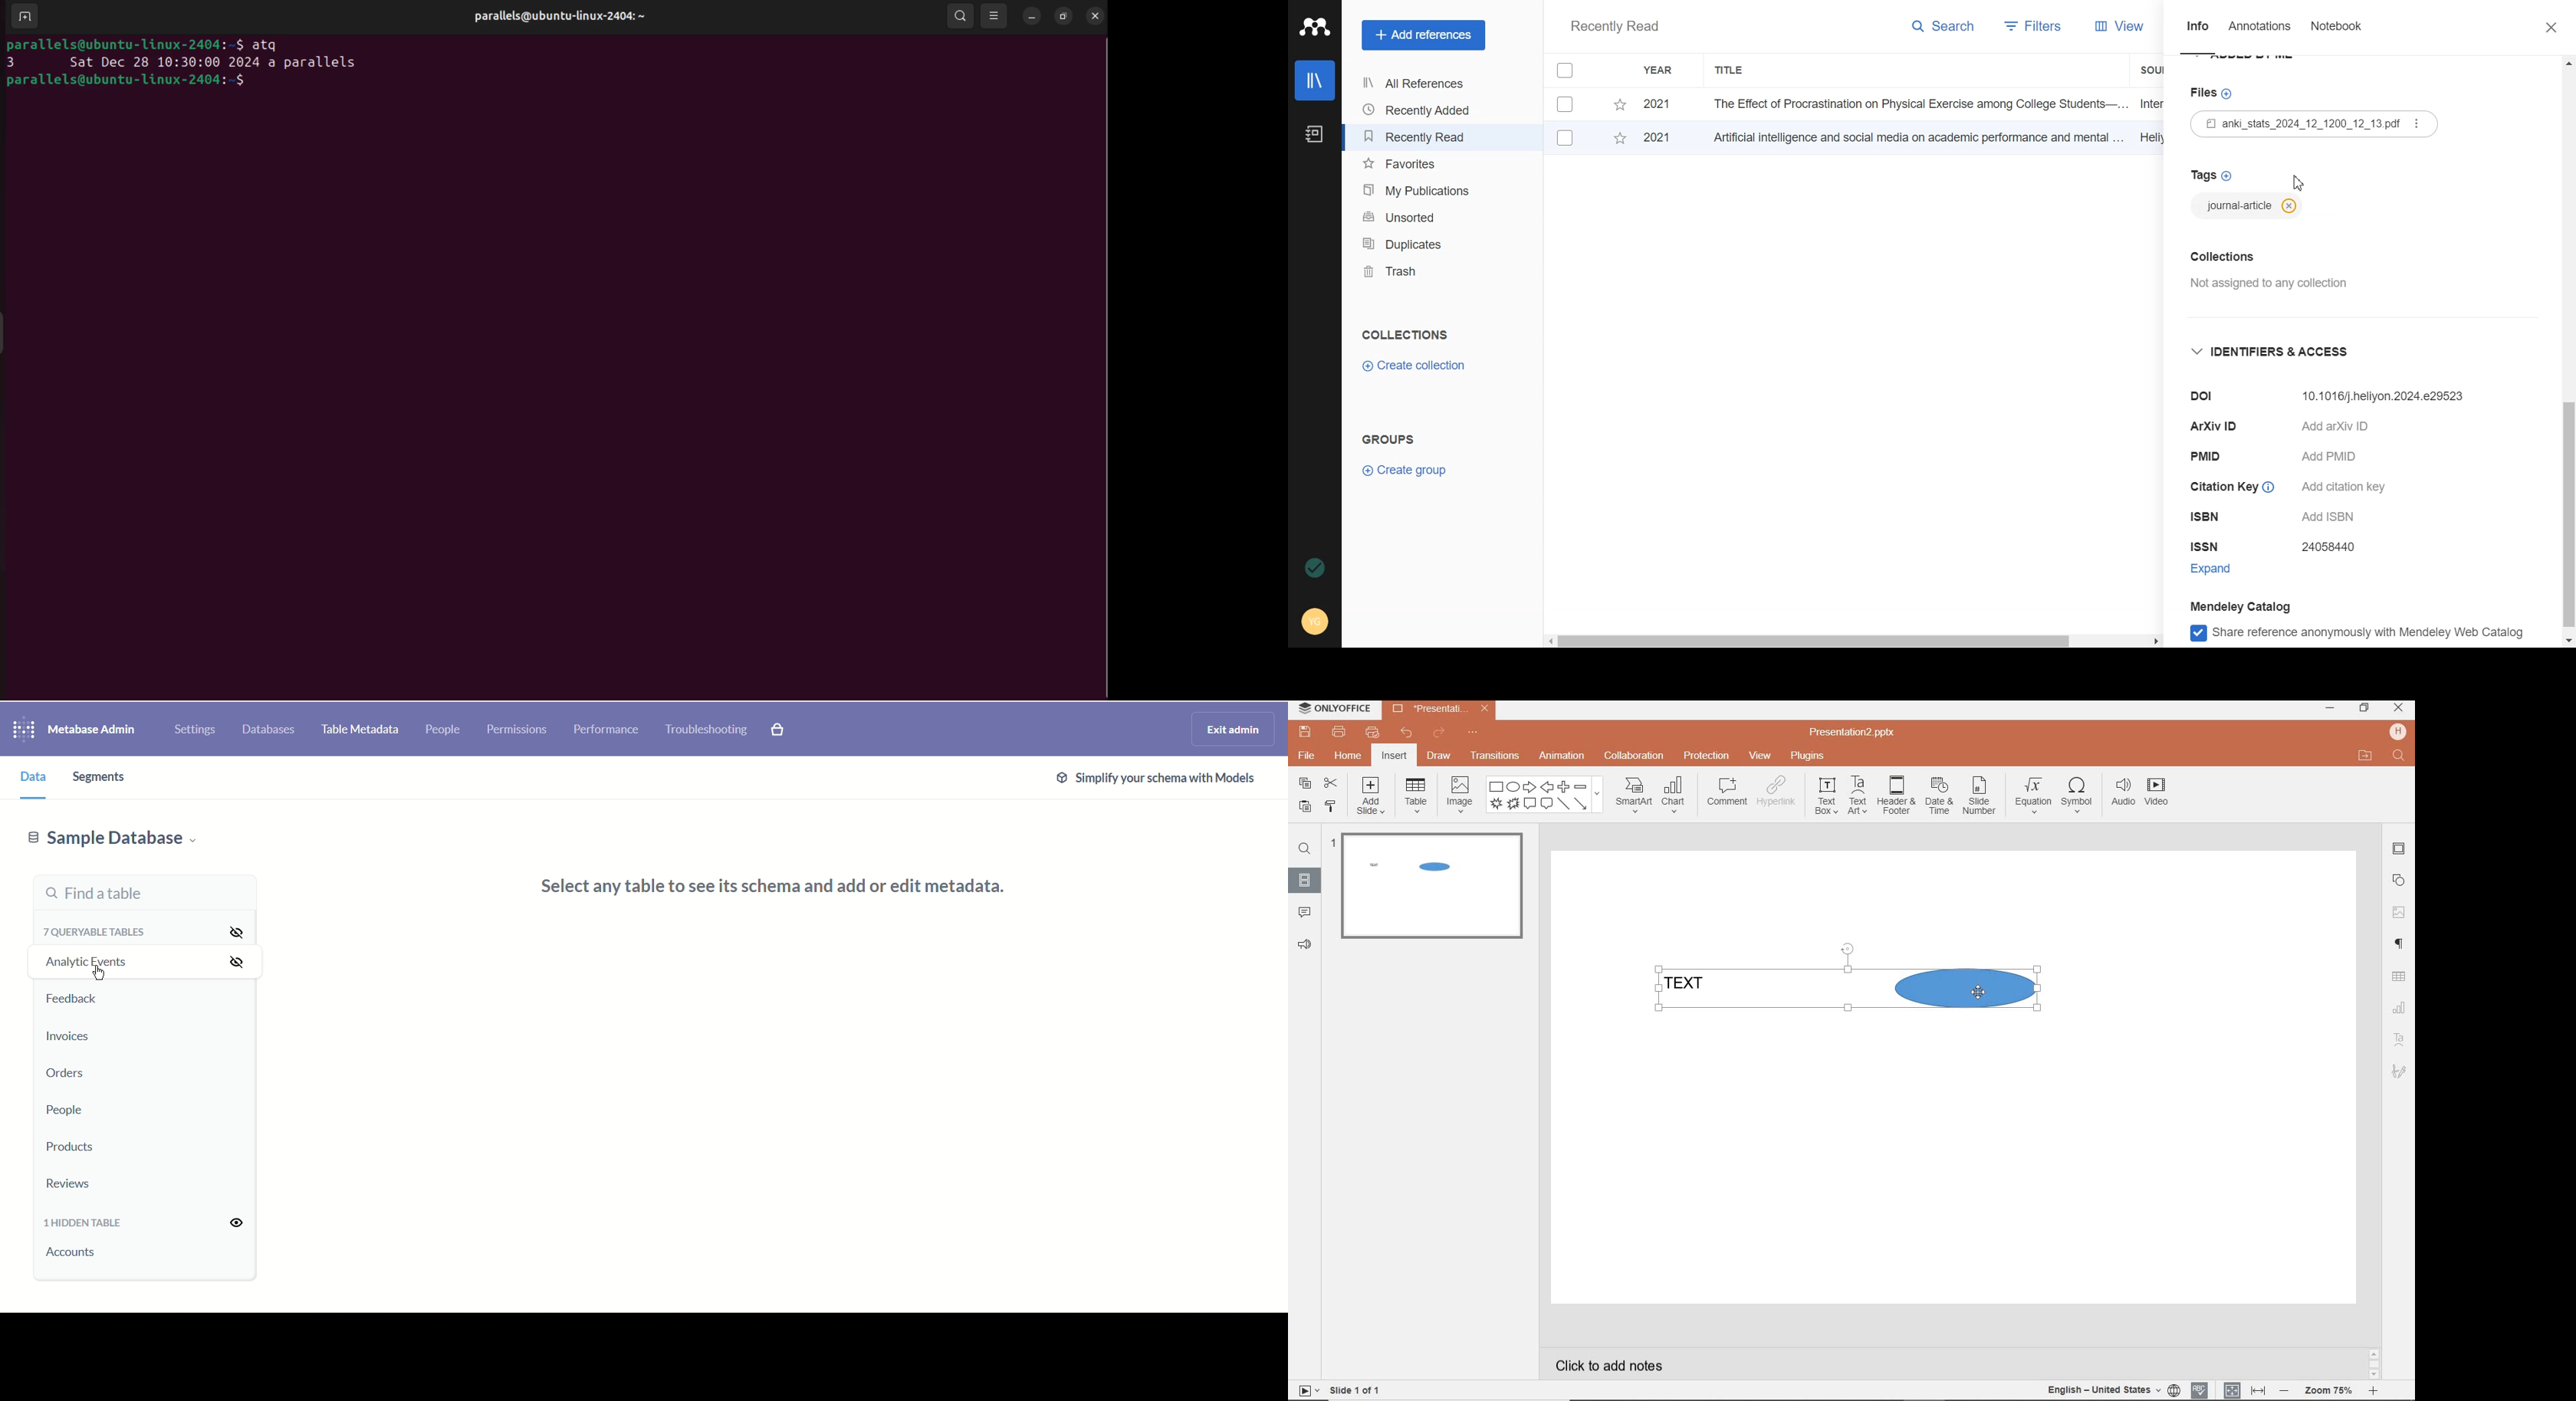 The image size is (2576, 1428). Describe the element at coordinates (1854, 643) in the screenshot. I see `Horizontal scroll bar` at that location.